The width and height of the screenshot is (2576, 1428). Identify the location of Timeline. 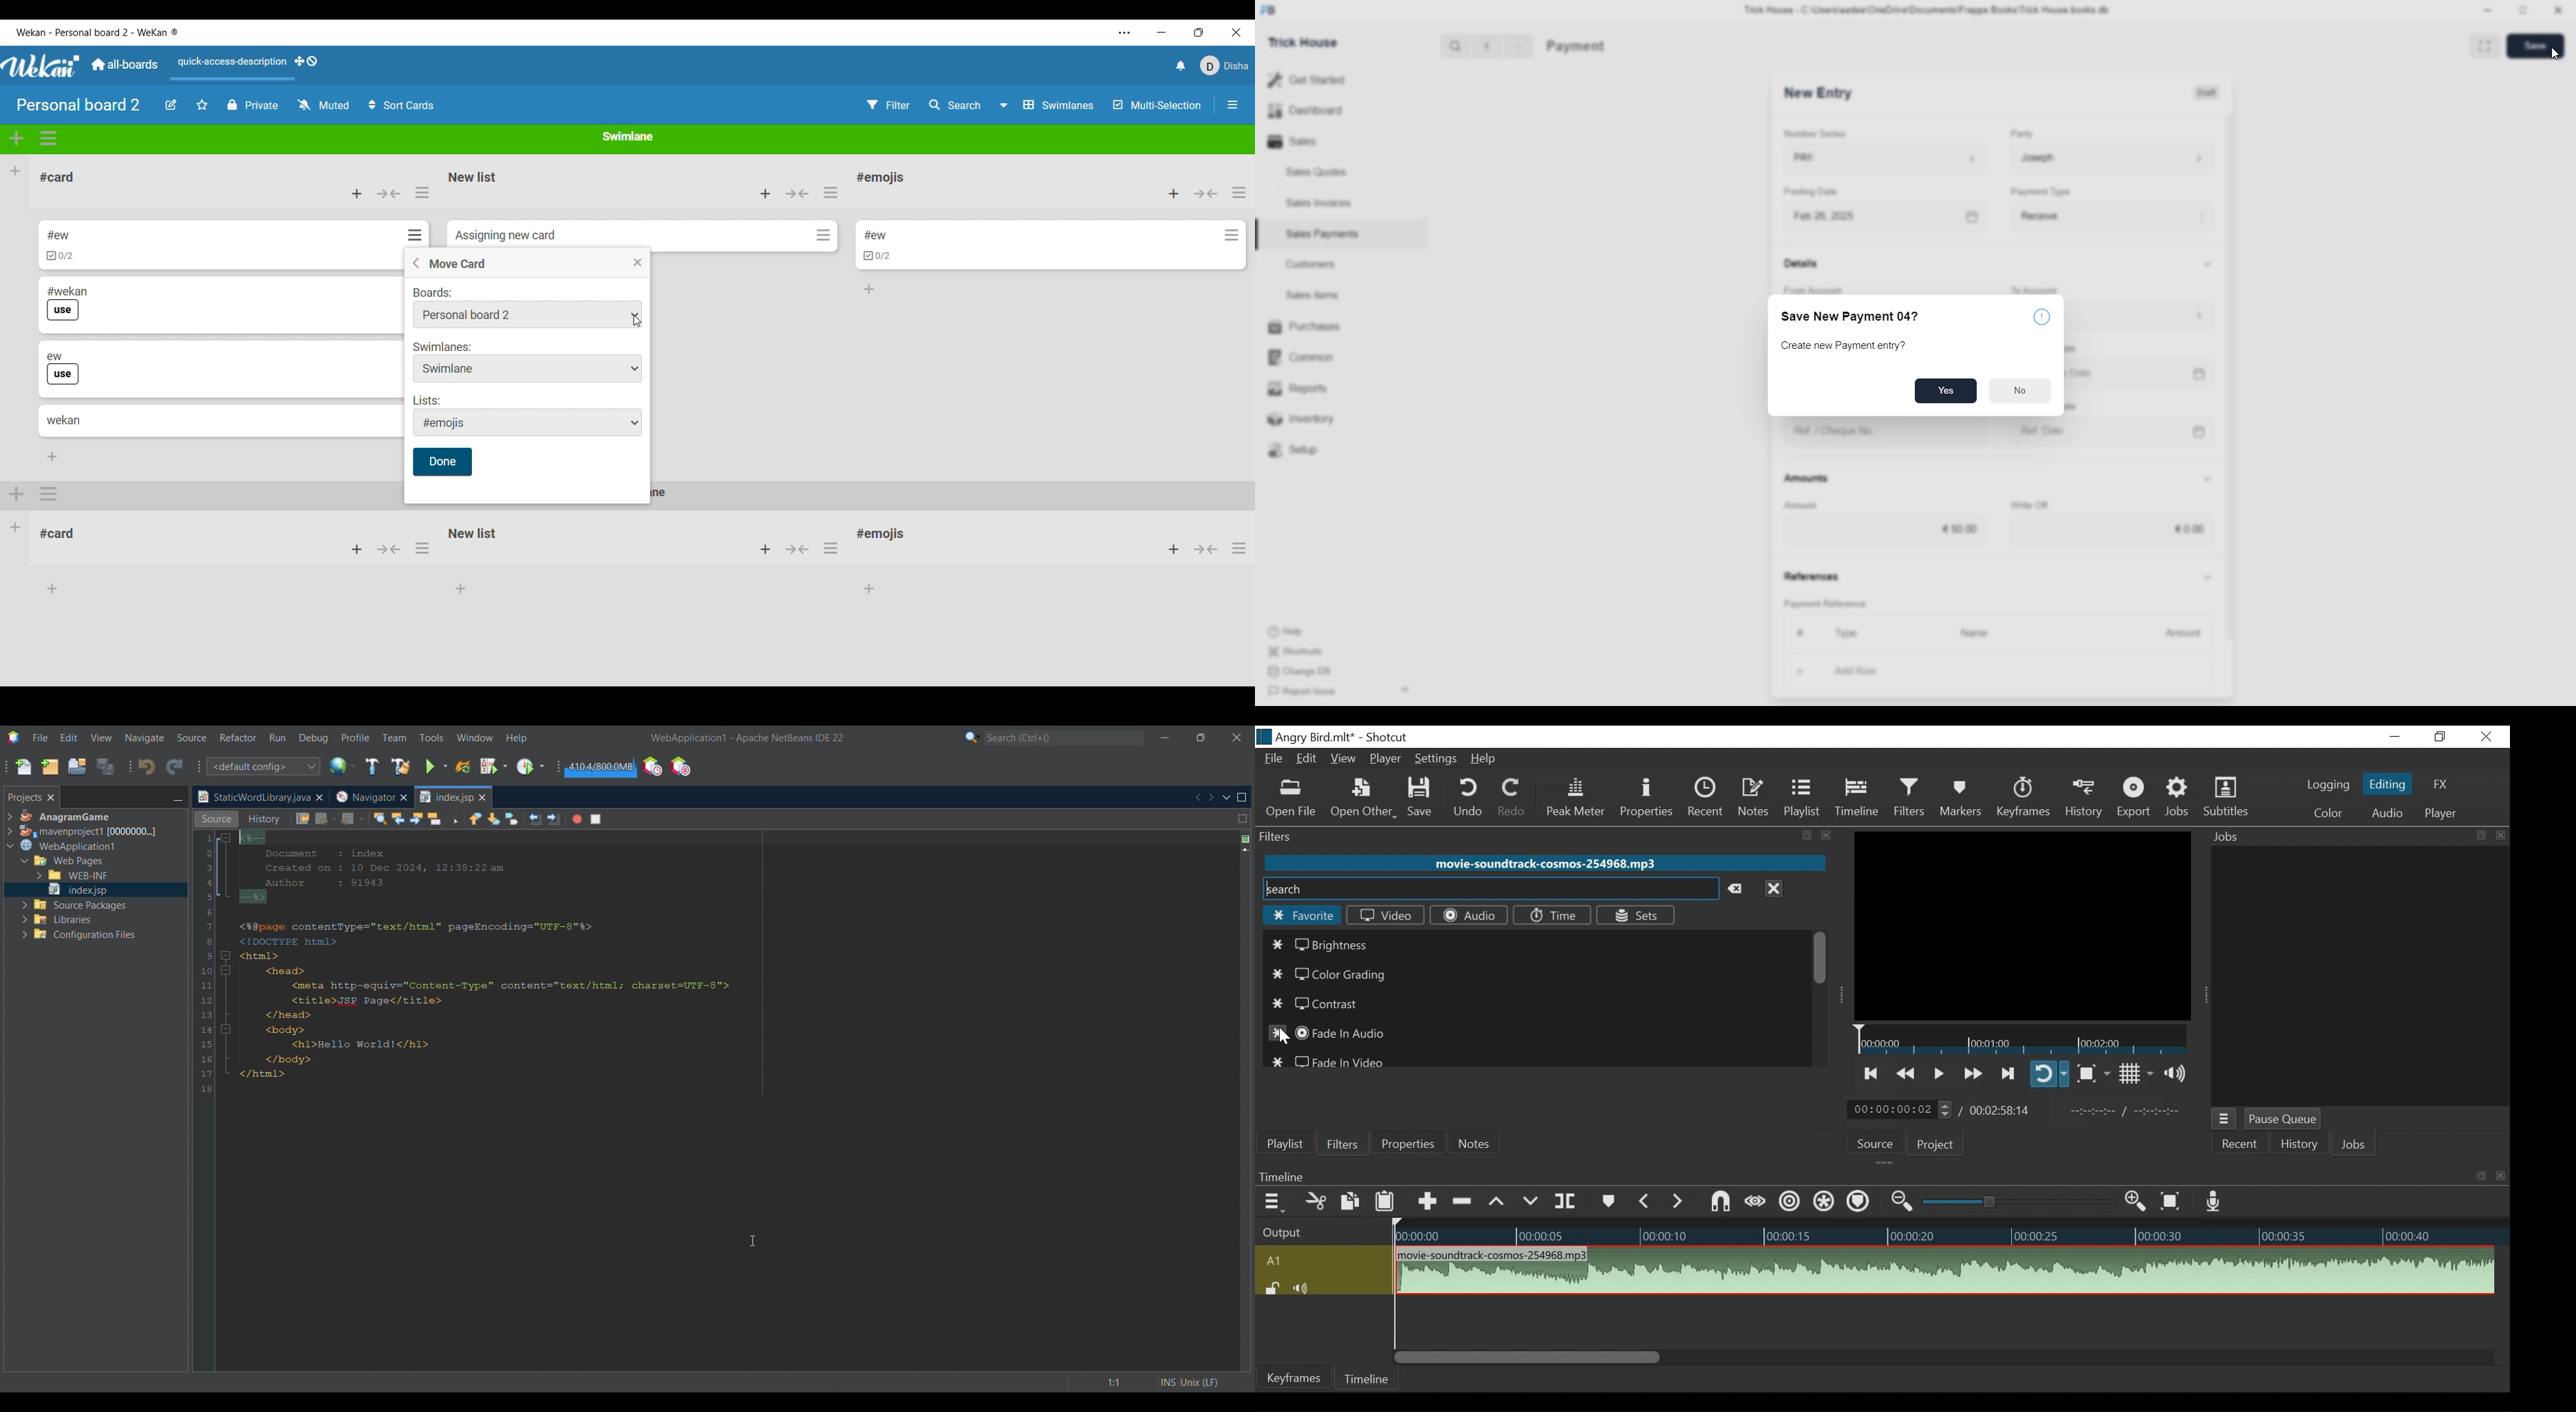
(1946, 1232).